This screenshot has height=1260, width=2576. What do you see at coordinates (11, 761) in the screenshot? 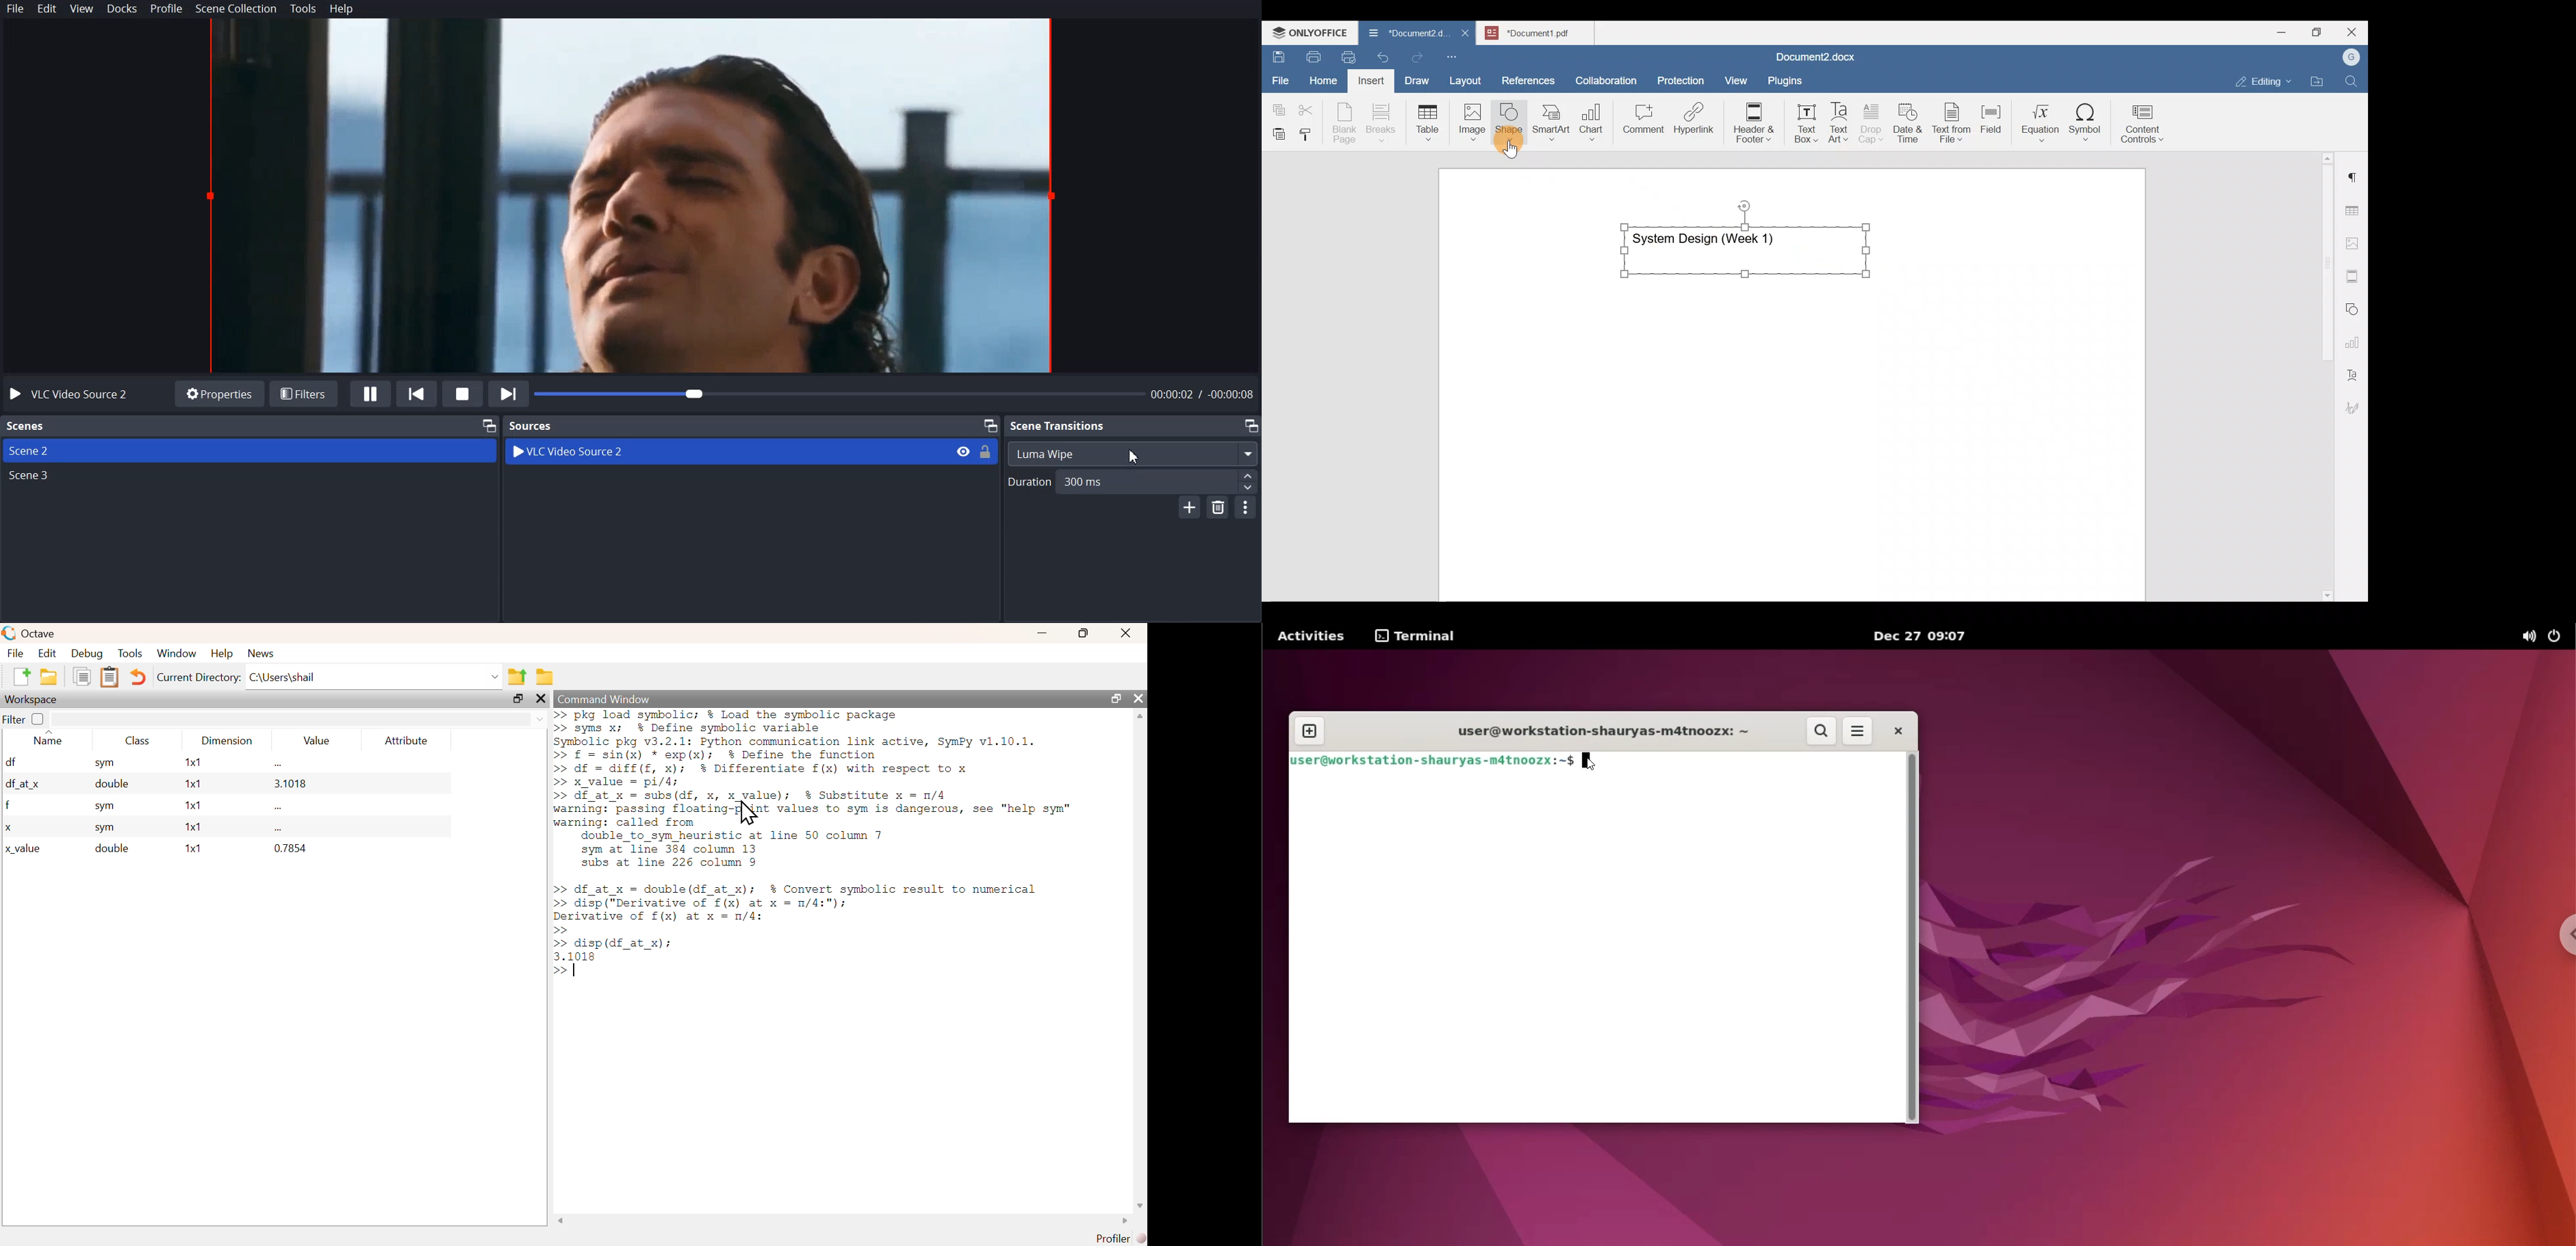
I see `df` at bounding box center [11, 761].